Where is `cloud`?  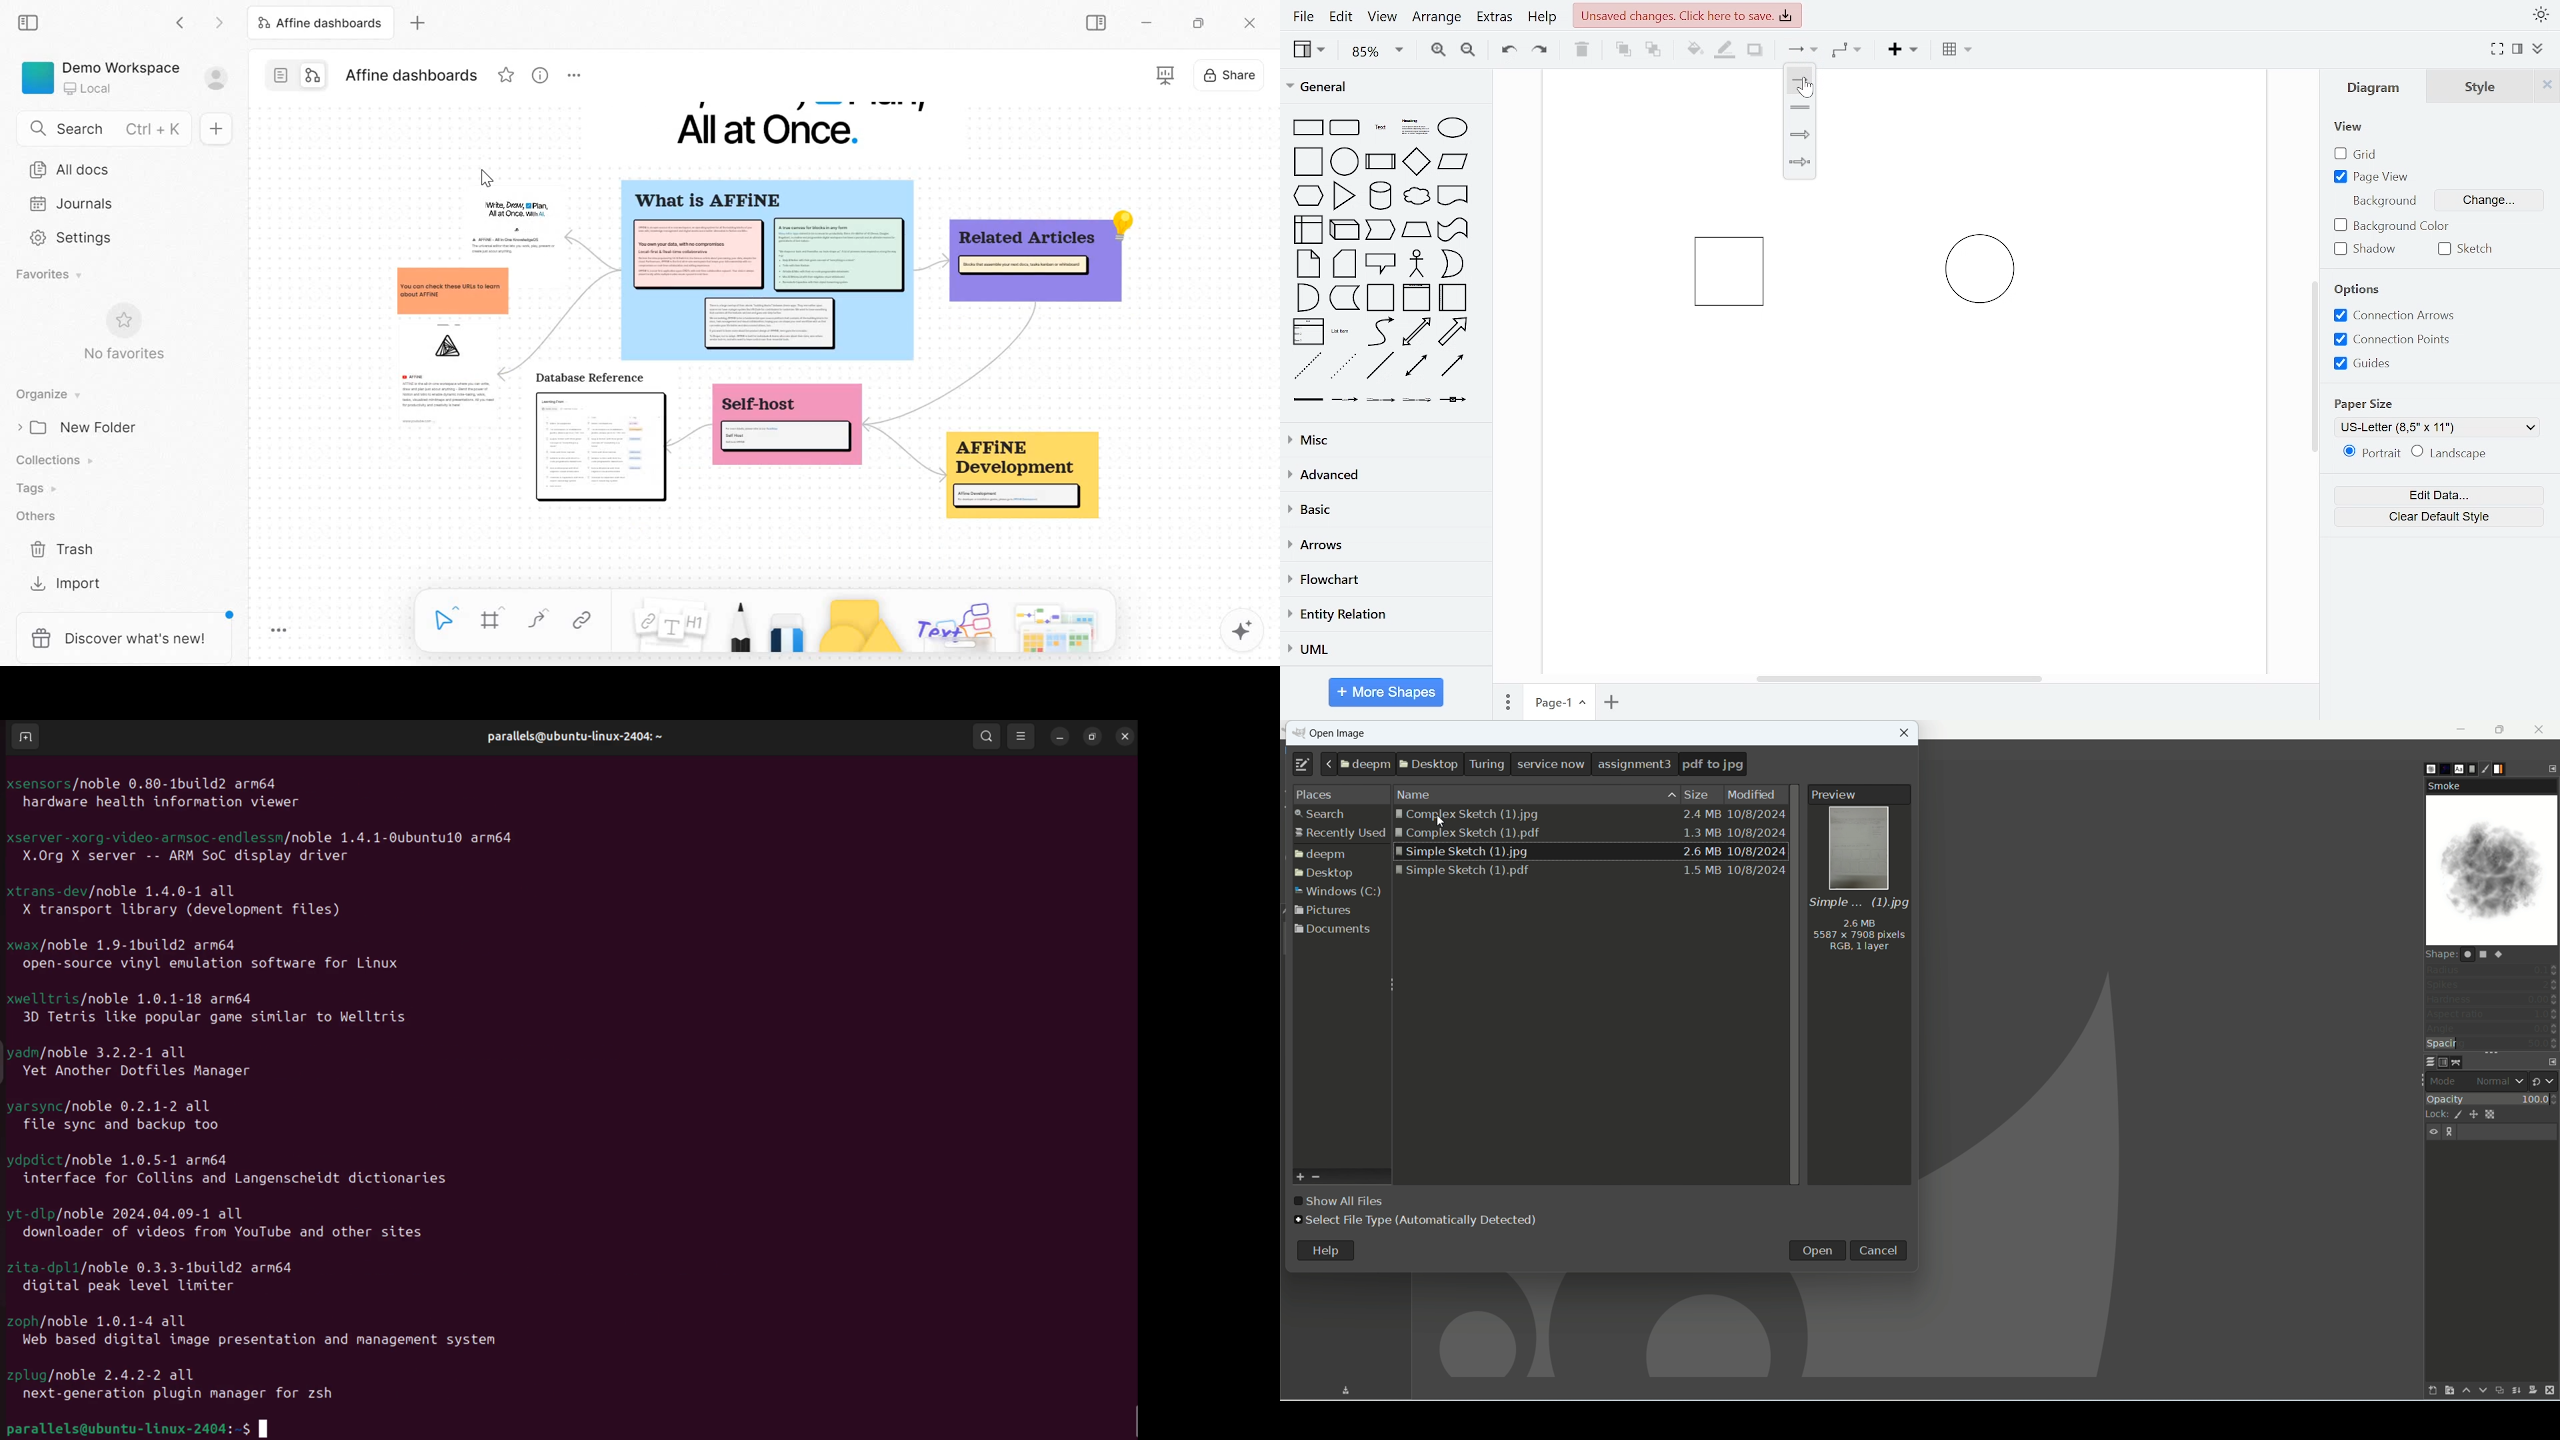 cloud is located at coordinates (1415, 197).